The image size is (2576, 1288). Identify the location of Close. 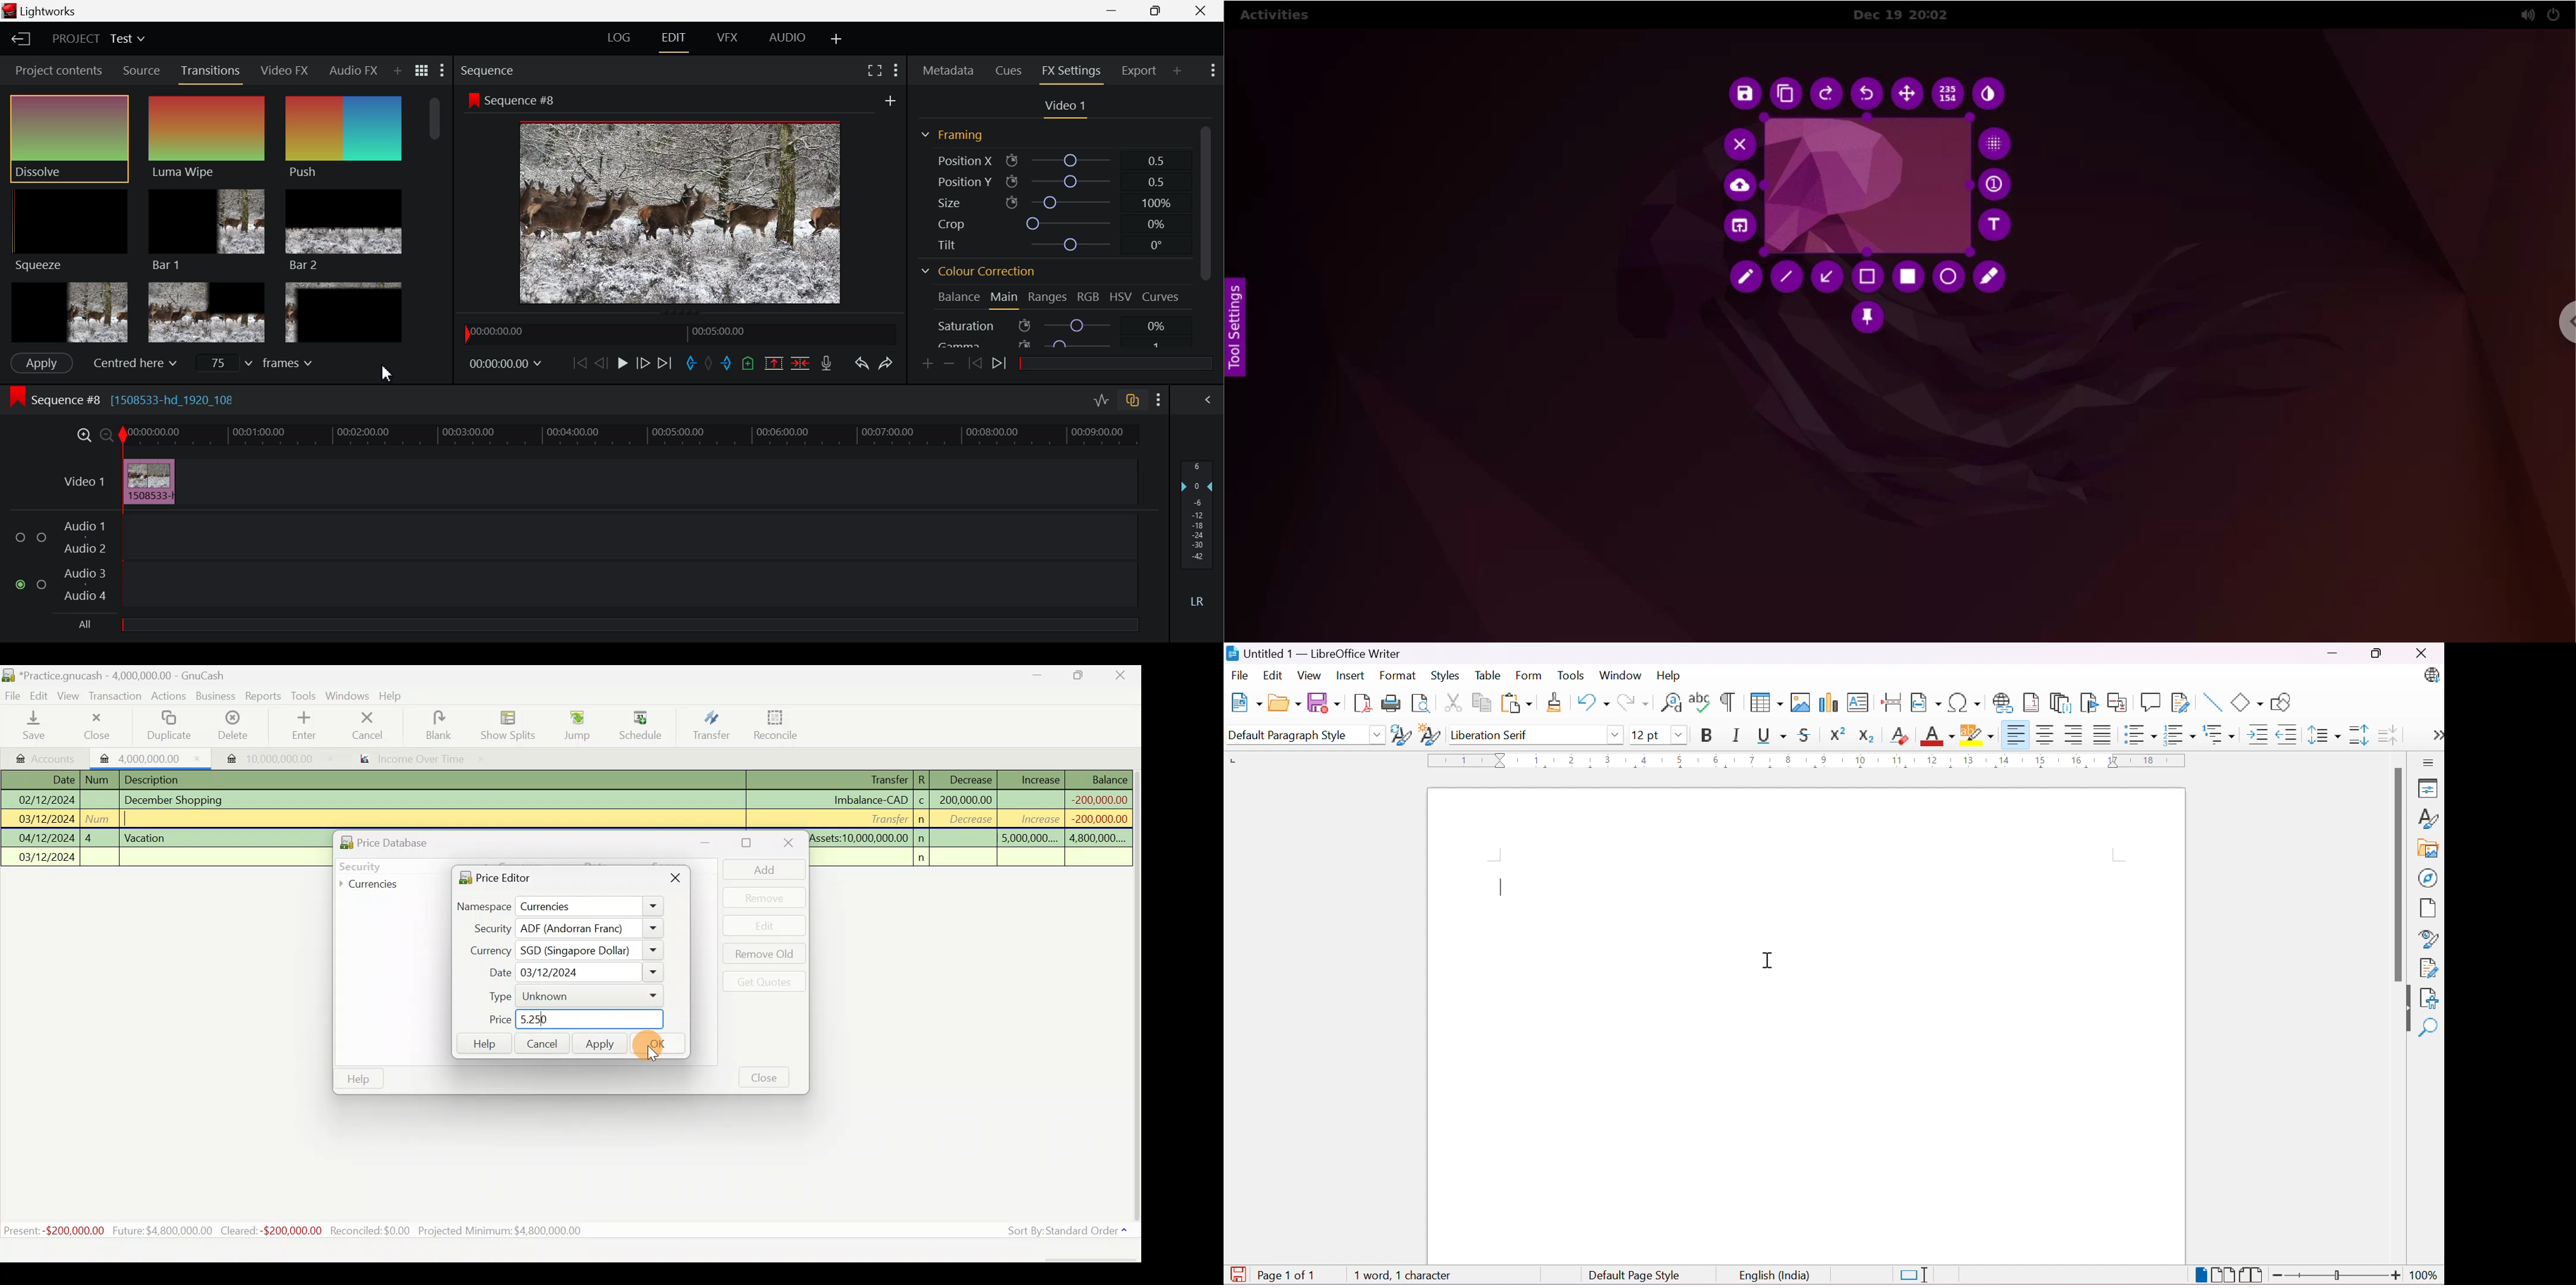
(1124, 675).